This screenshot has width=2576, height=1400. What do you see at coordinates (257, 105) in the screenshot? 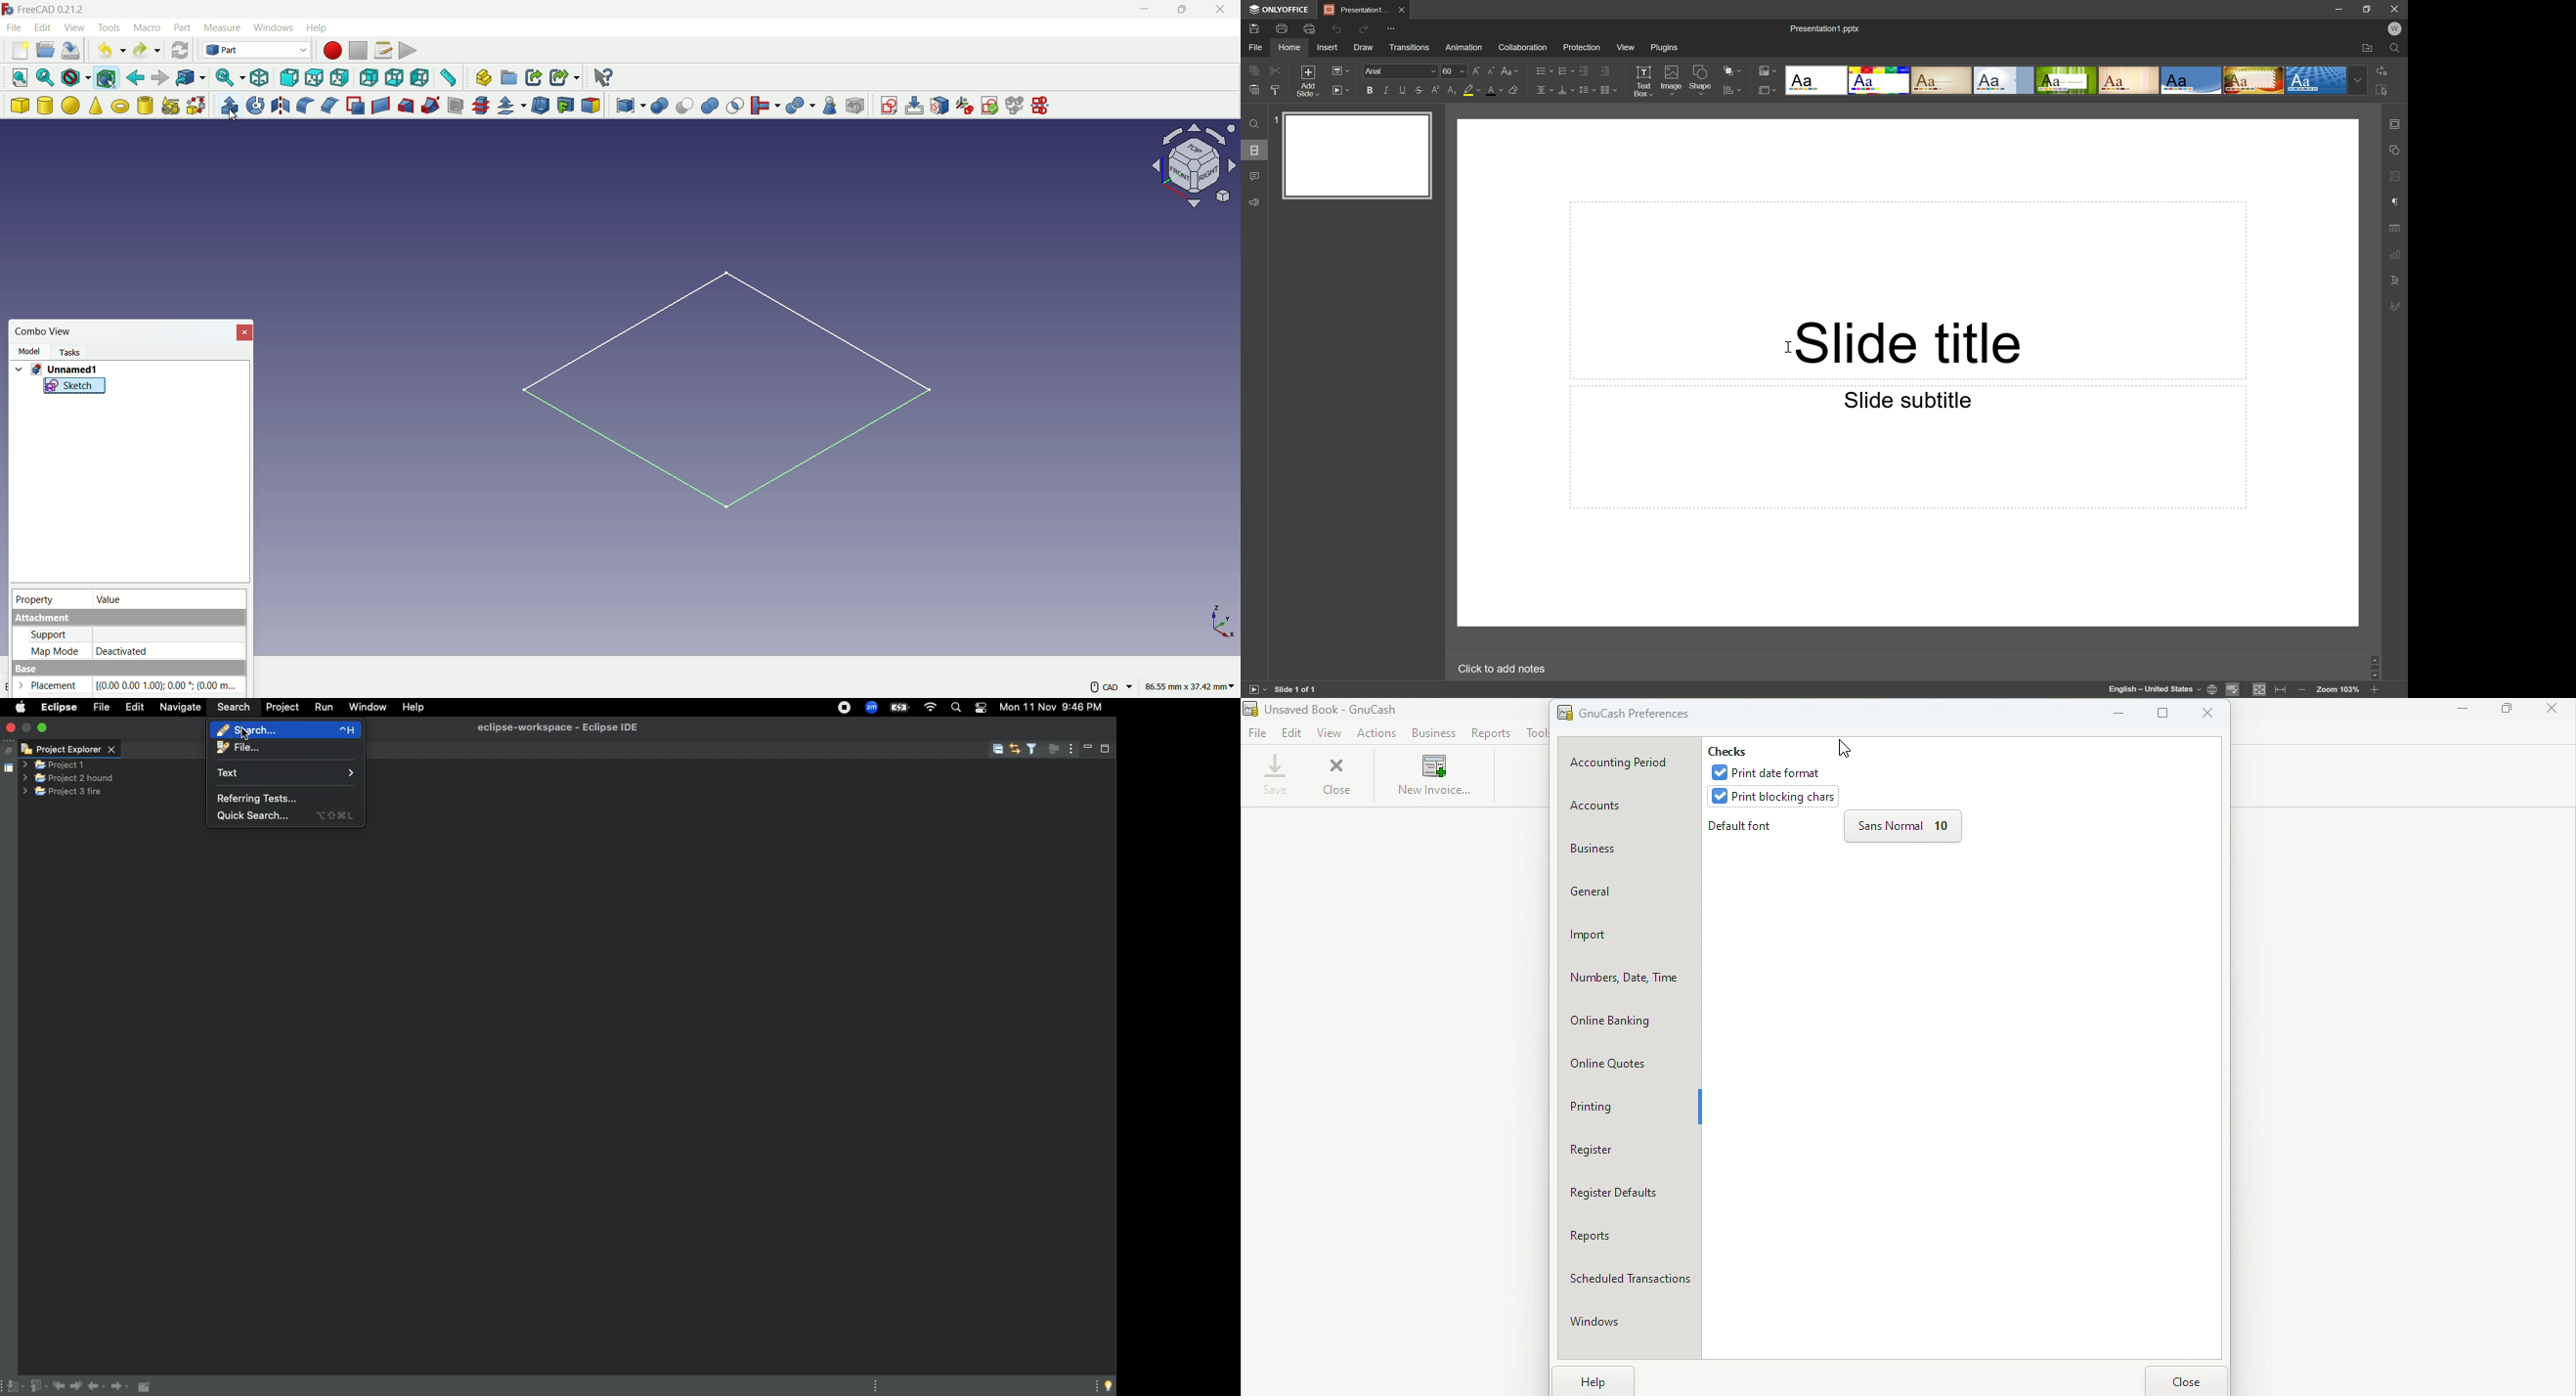
I see `rotate` at bounding box center [257, 105].